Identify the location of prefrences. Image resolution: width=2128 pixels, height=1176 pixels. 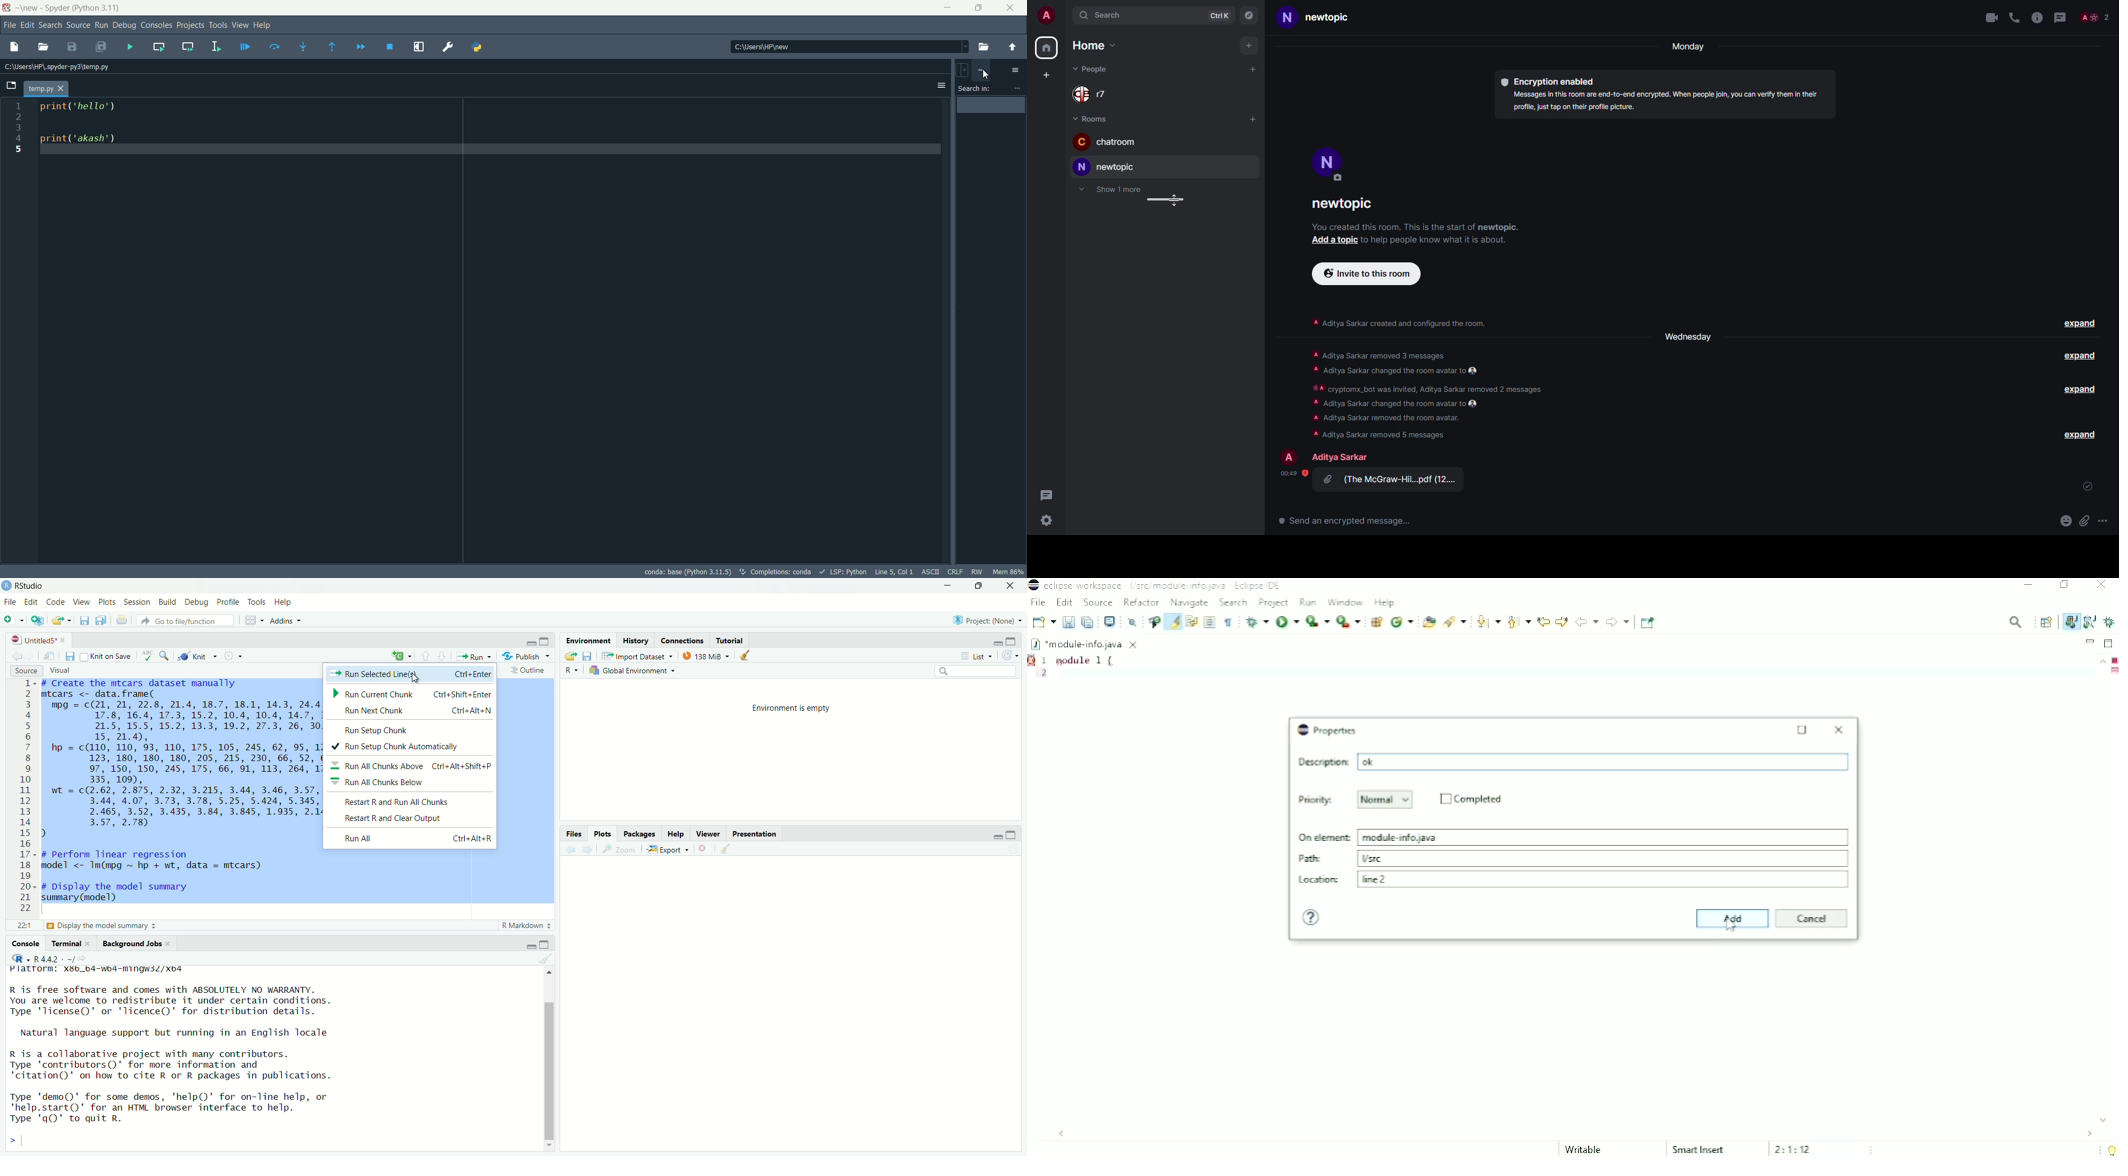
(450, 47).